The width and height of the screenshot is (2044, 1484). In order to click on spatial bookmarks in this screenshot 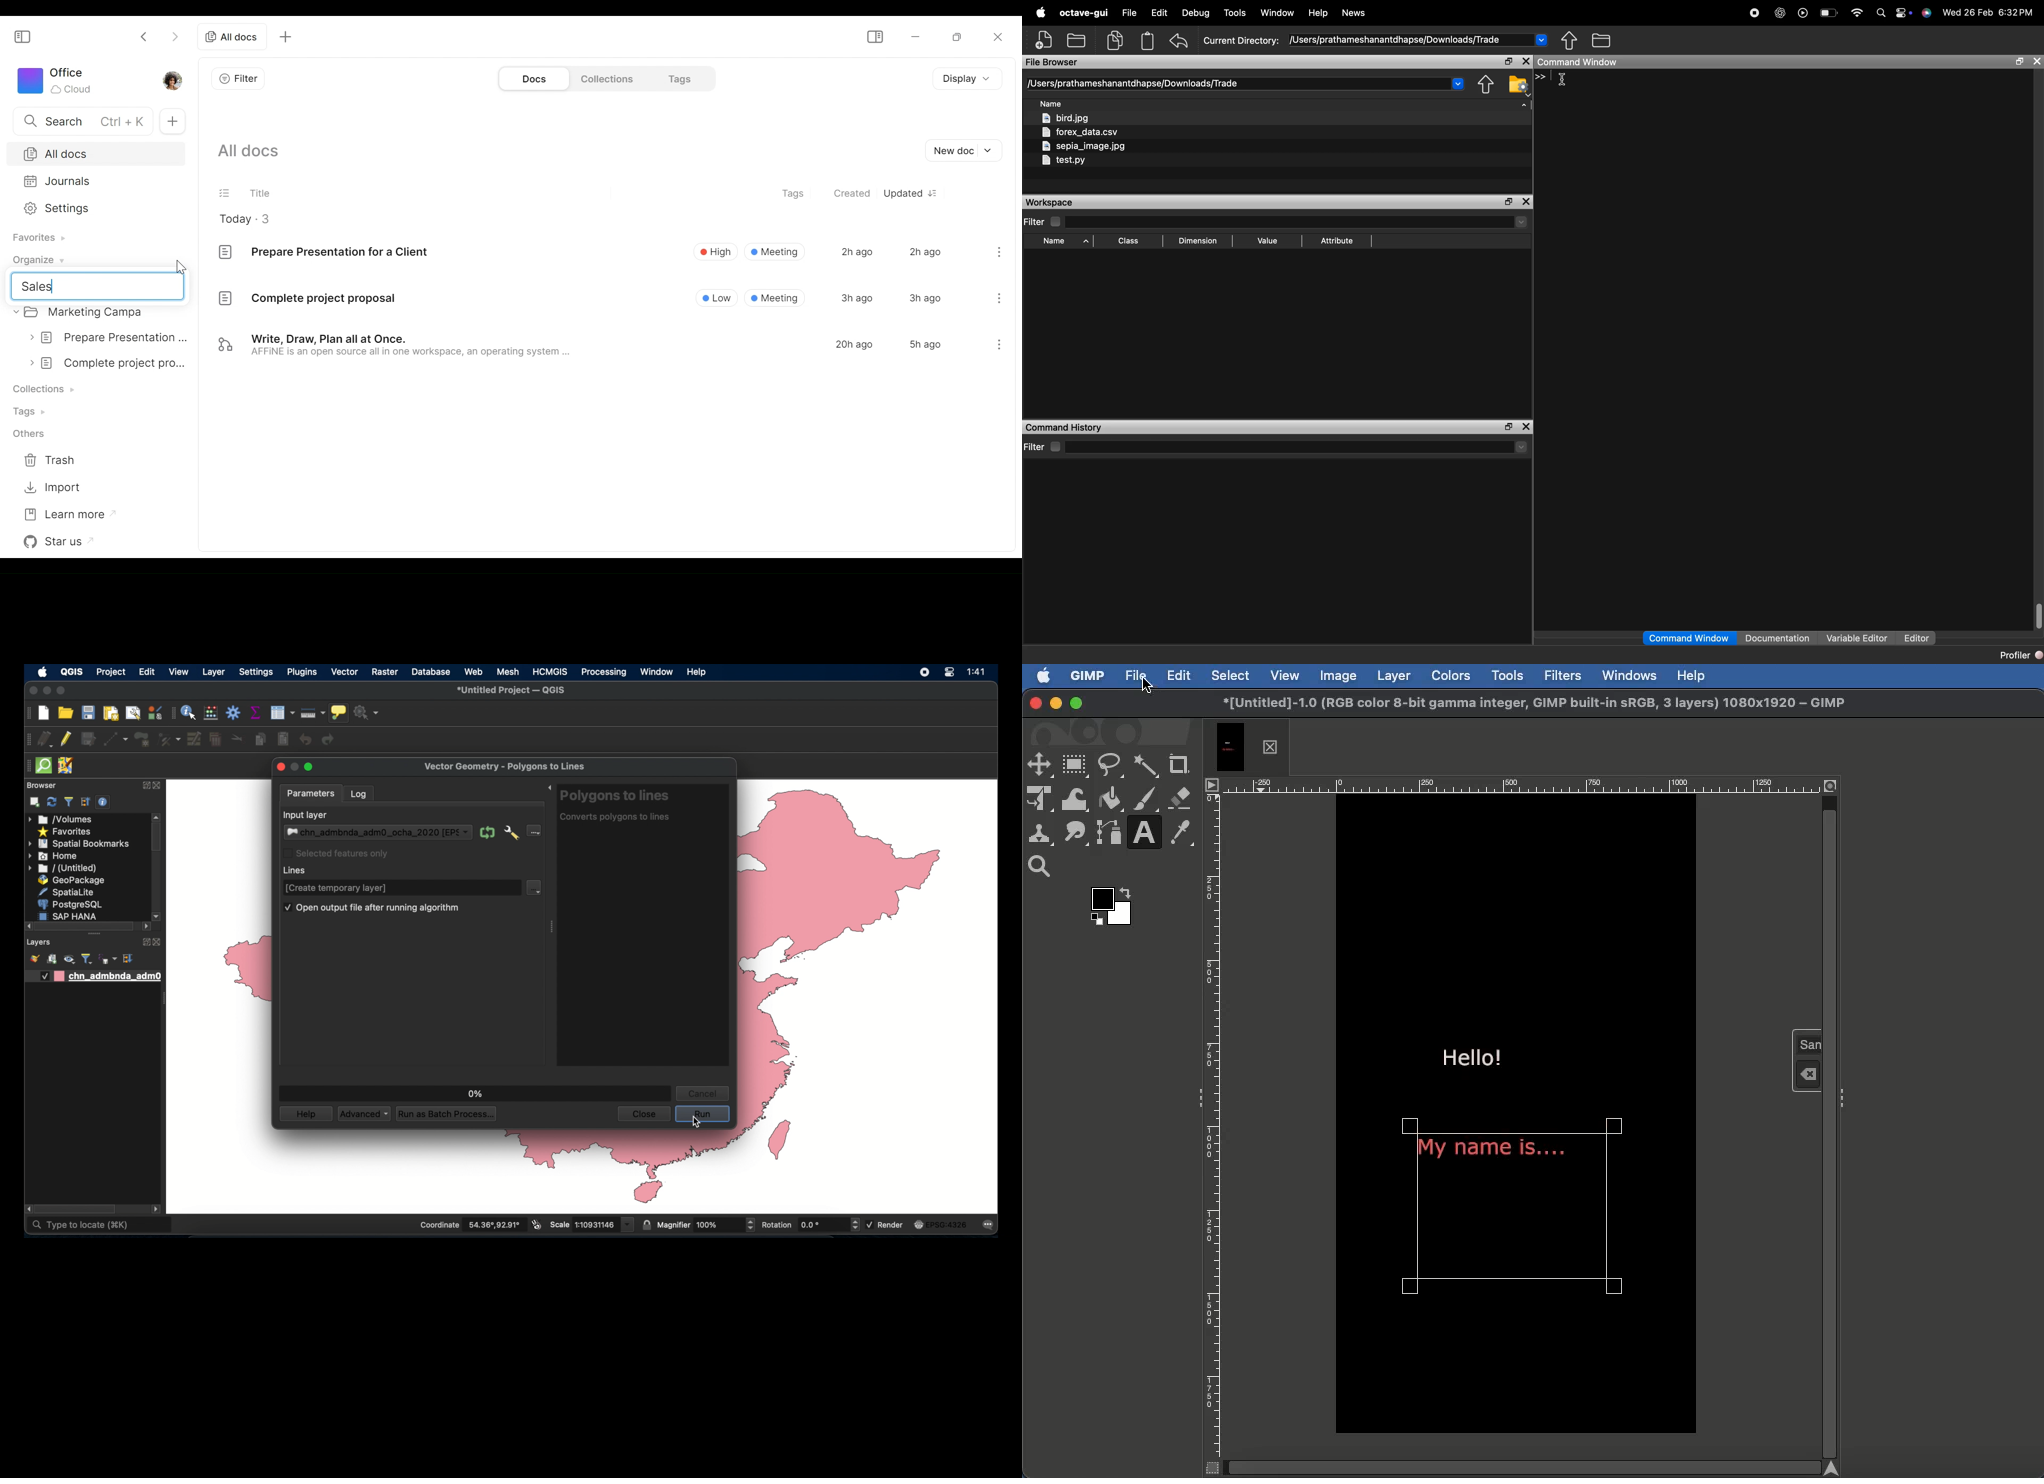, I will do `click(79, 844)`.